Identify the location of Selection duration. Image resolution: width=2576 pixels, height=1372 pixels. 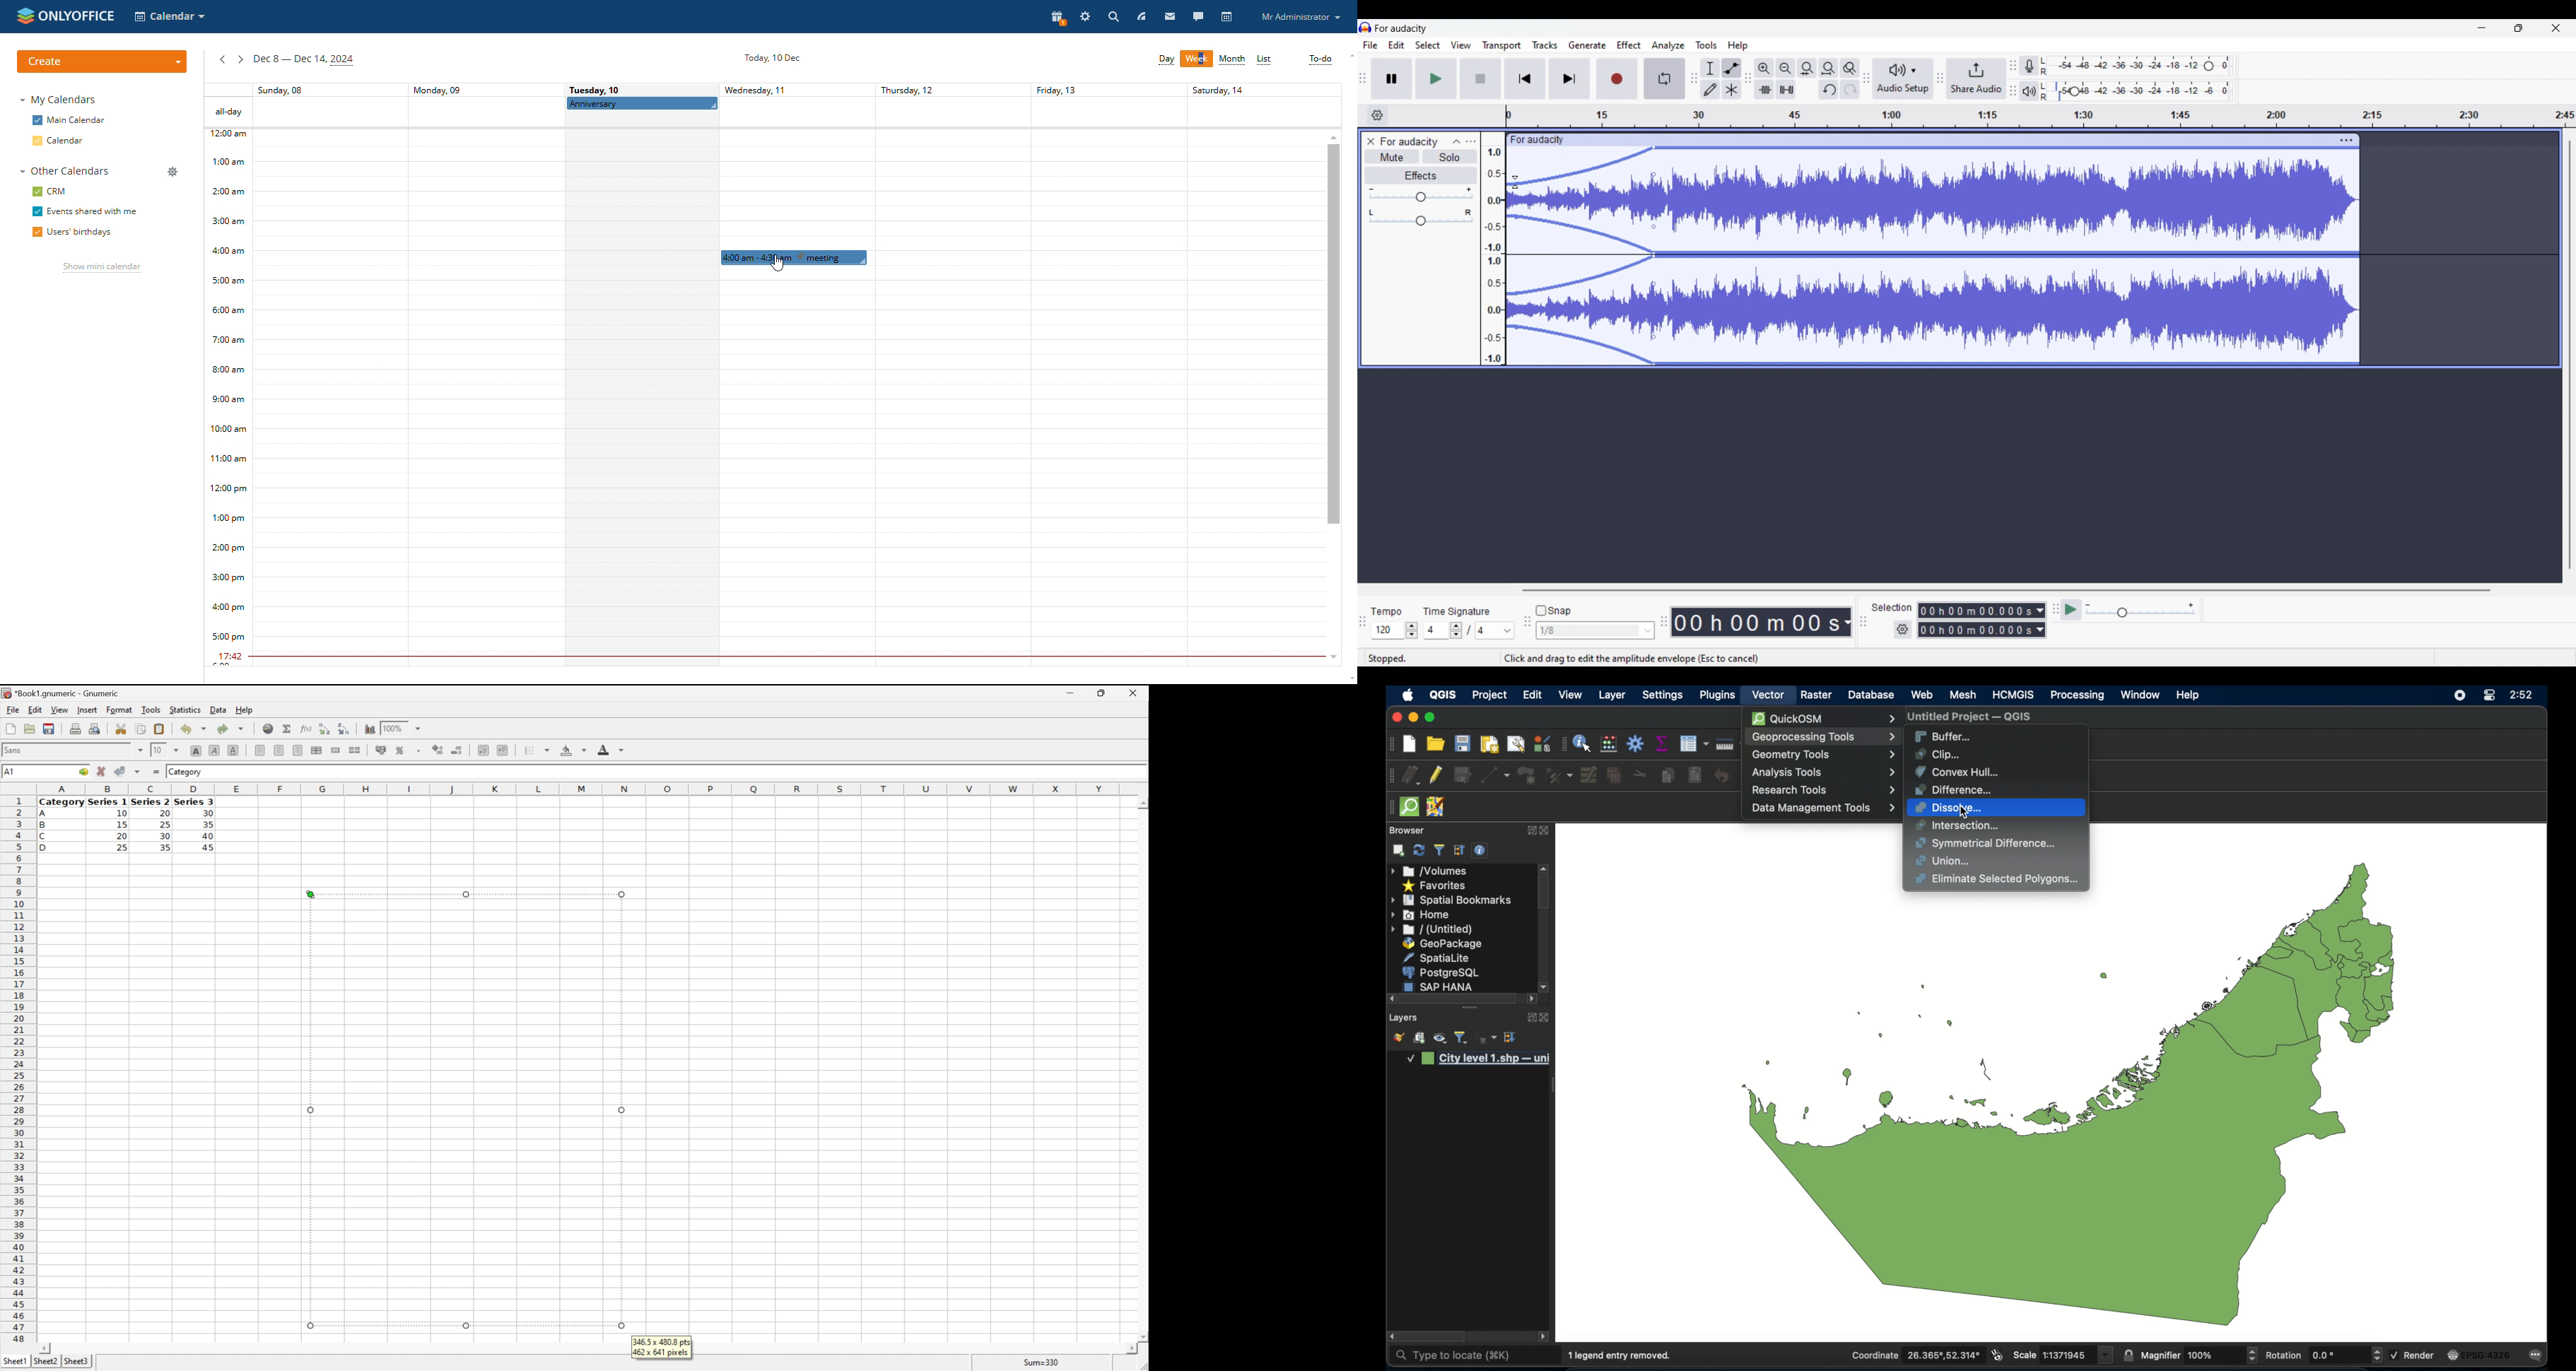
(1976, 619).